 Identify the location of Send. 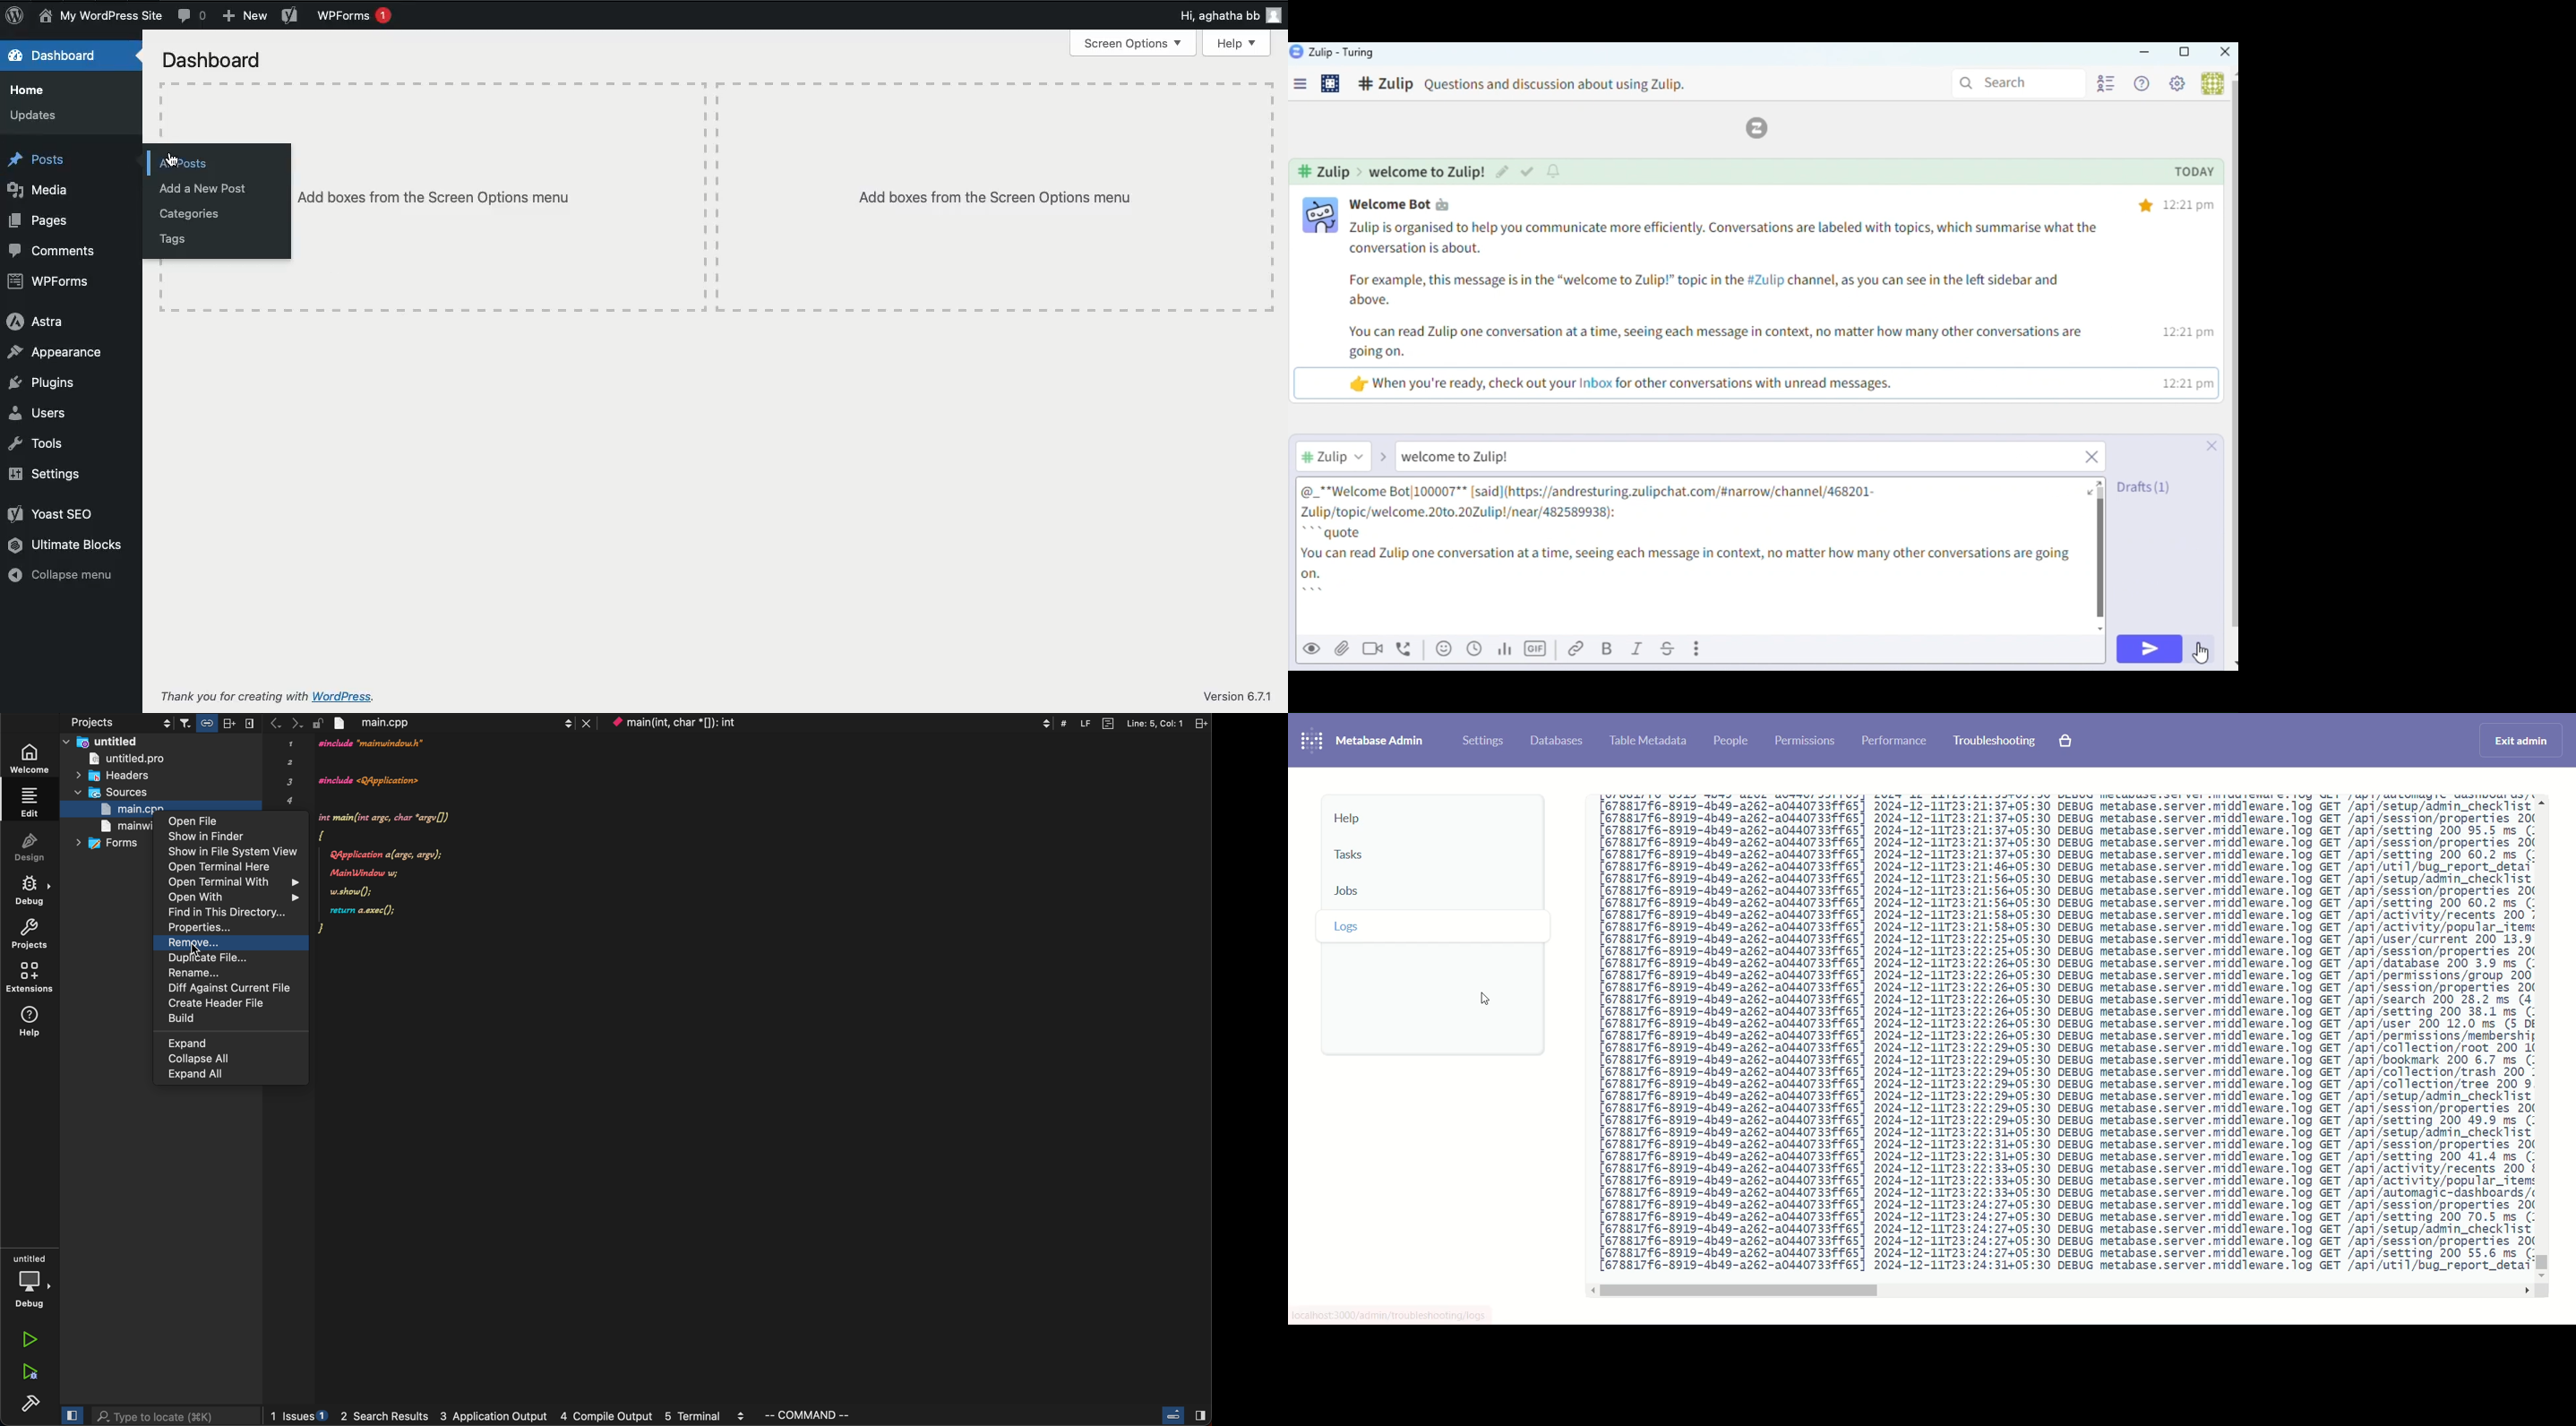
(2149, 650).